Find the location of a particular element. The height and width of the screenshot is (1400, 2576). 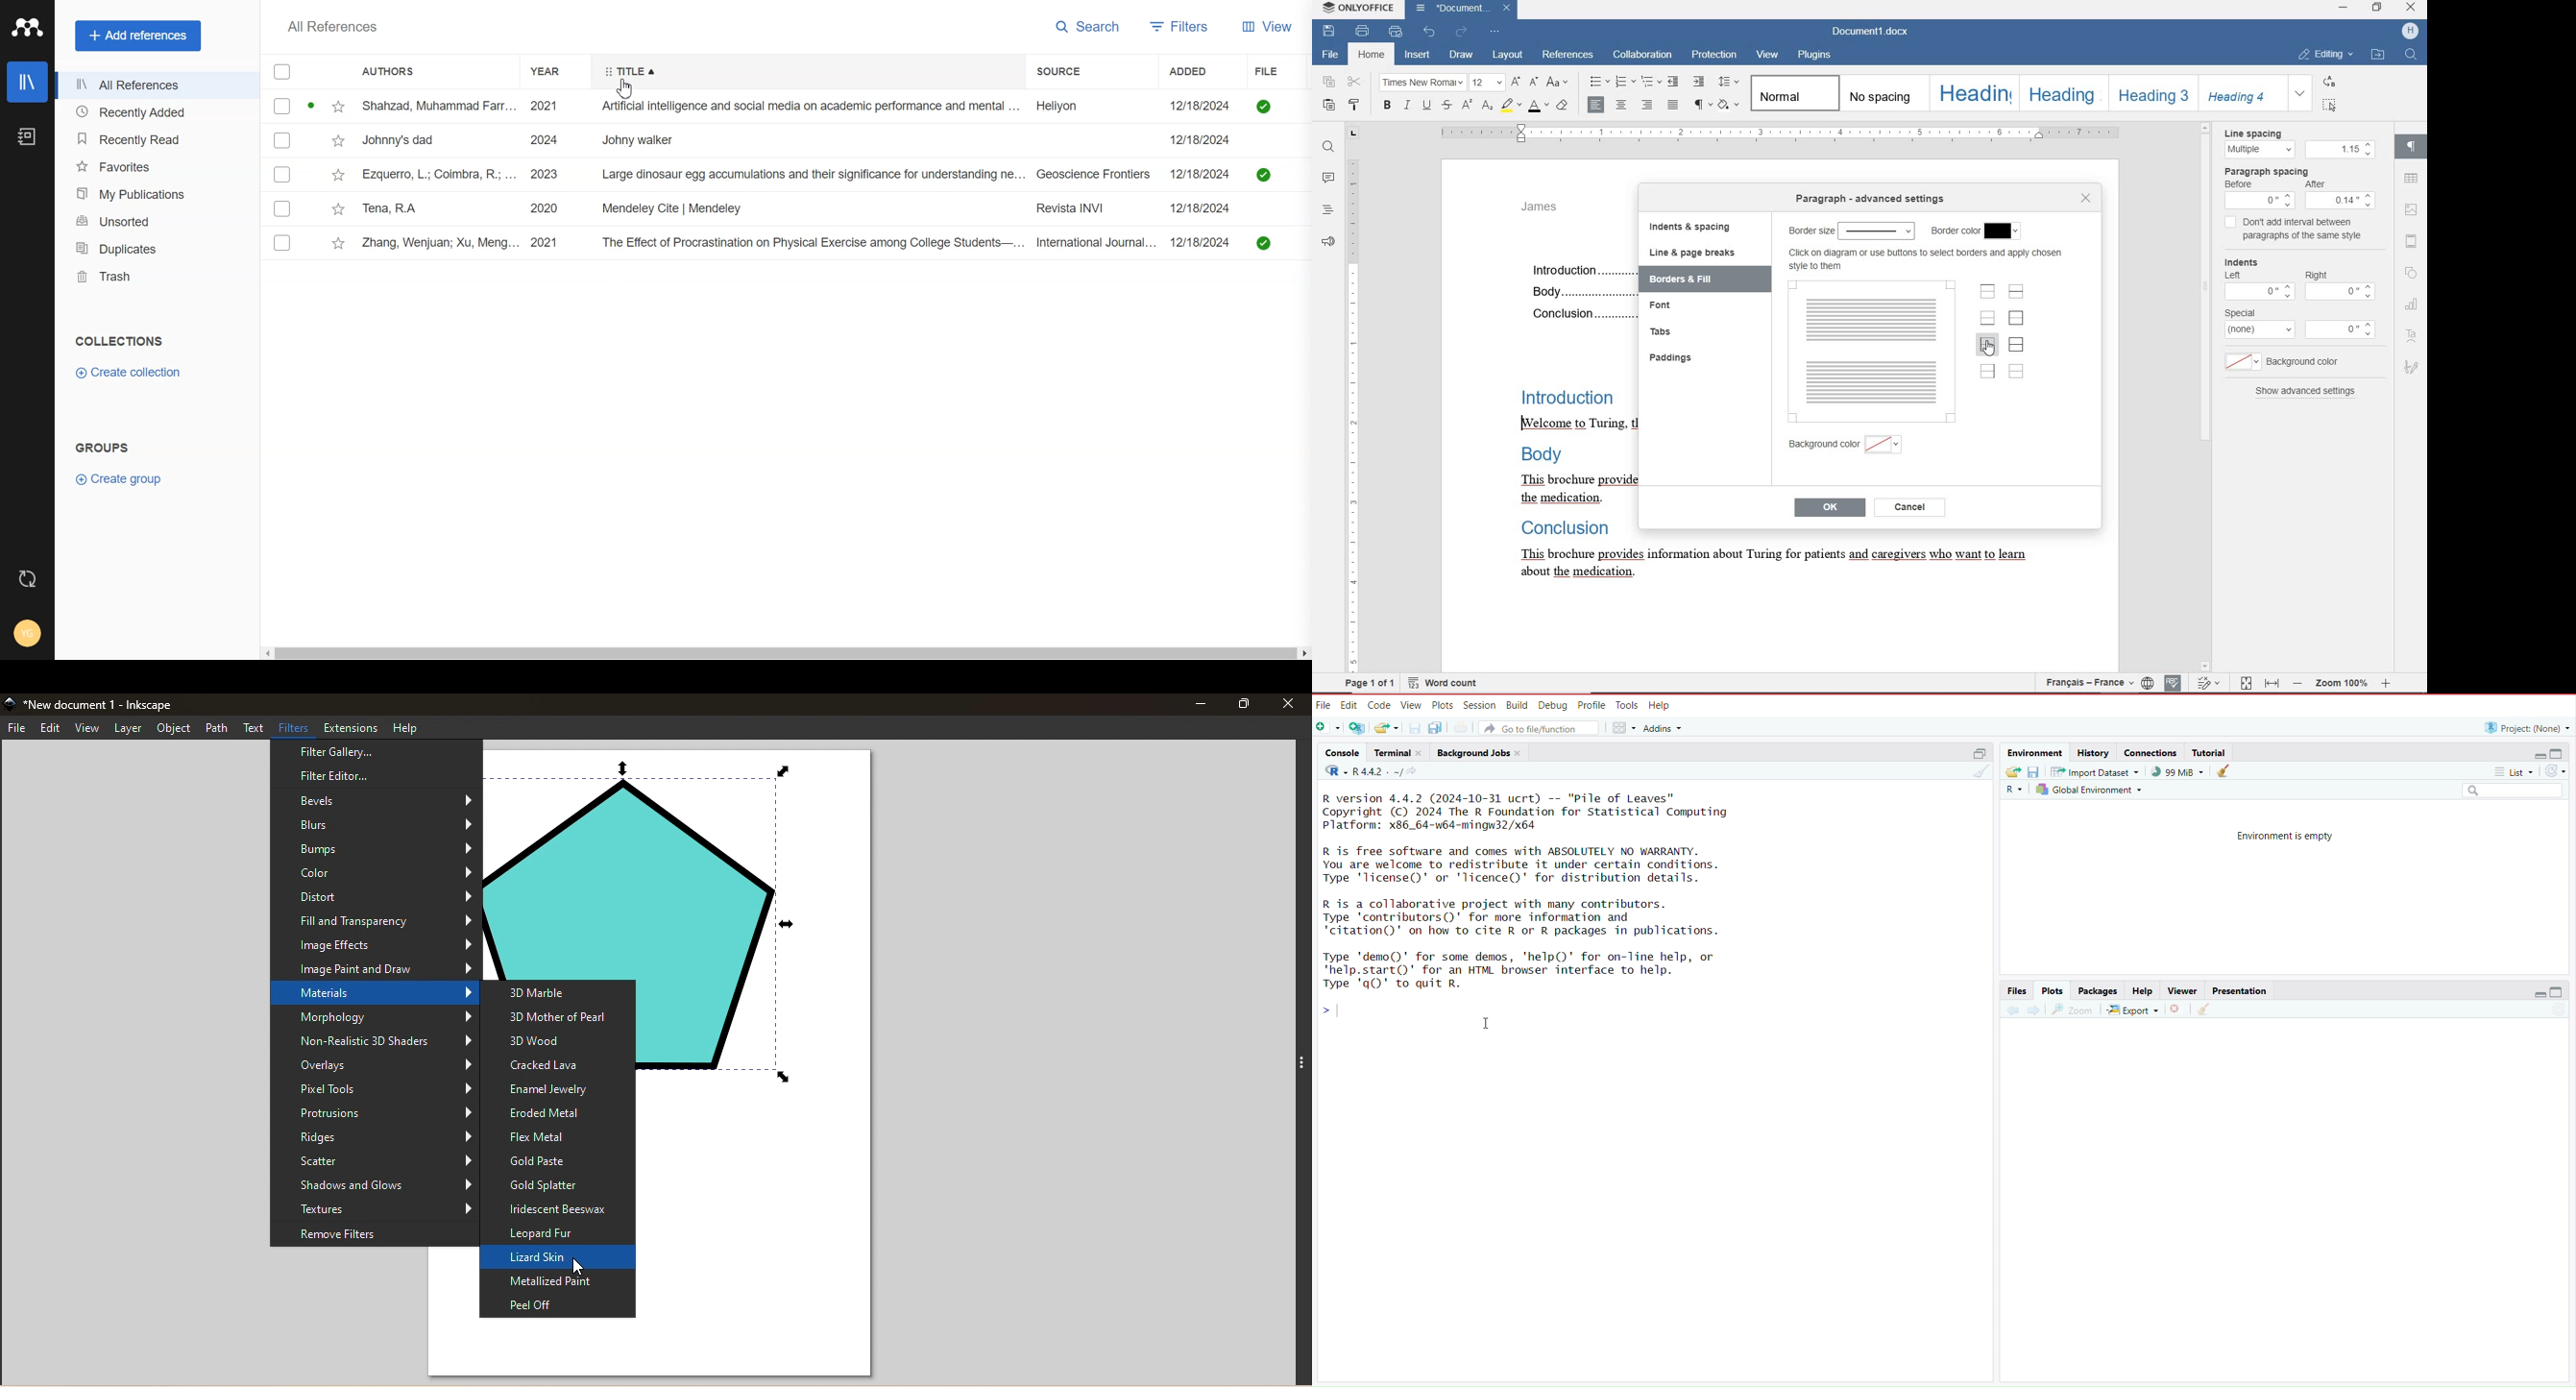

Click on diagram or use buttons to select borders and apply chosen
style to them is located at coordinates (1930, 260).